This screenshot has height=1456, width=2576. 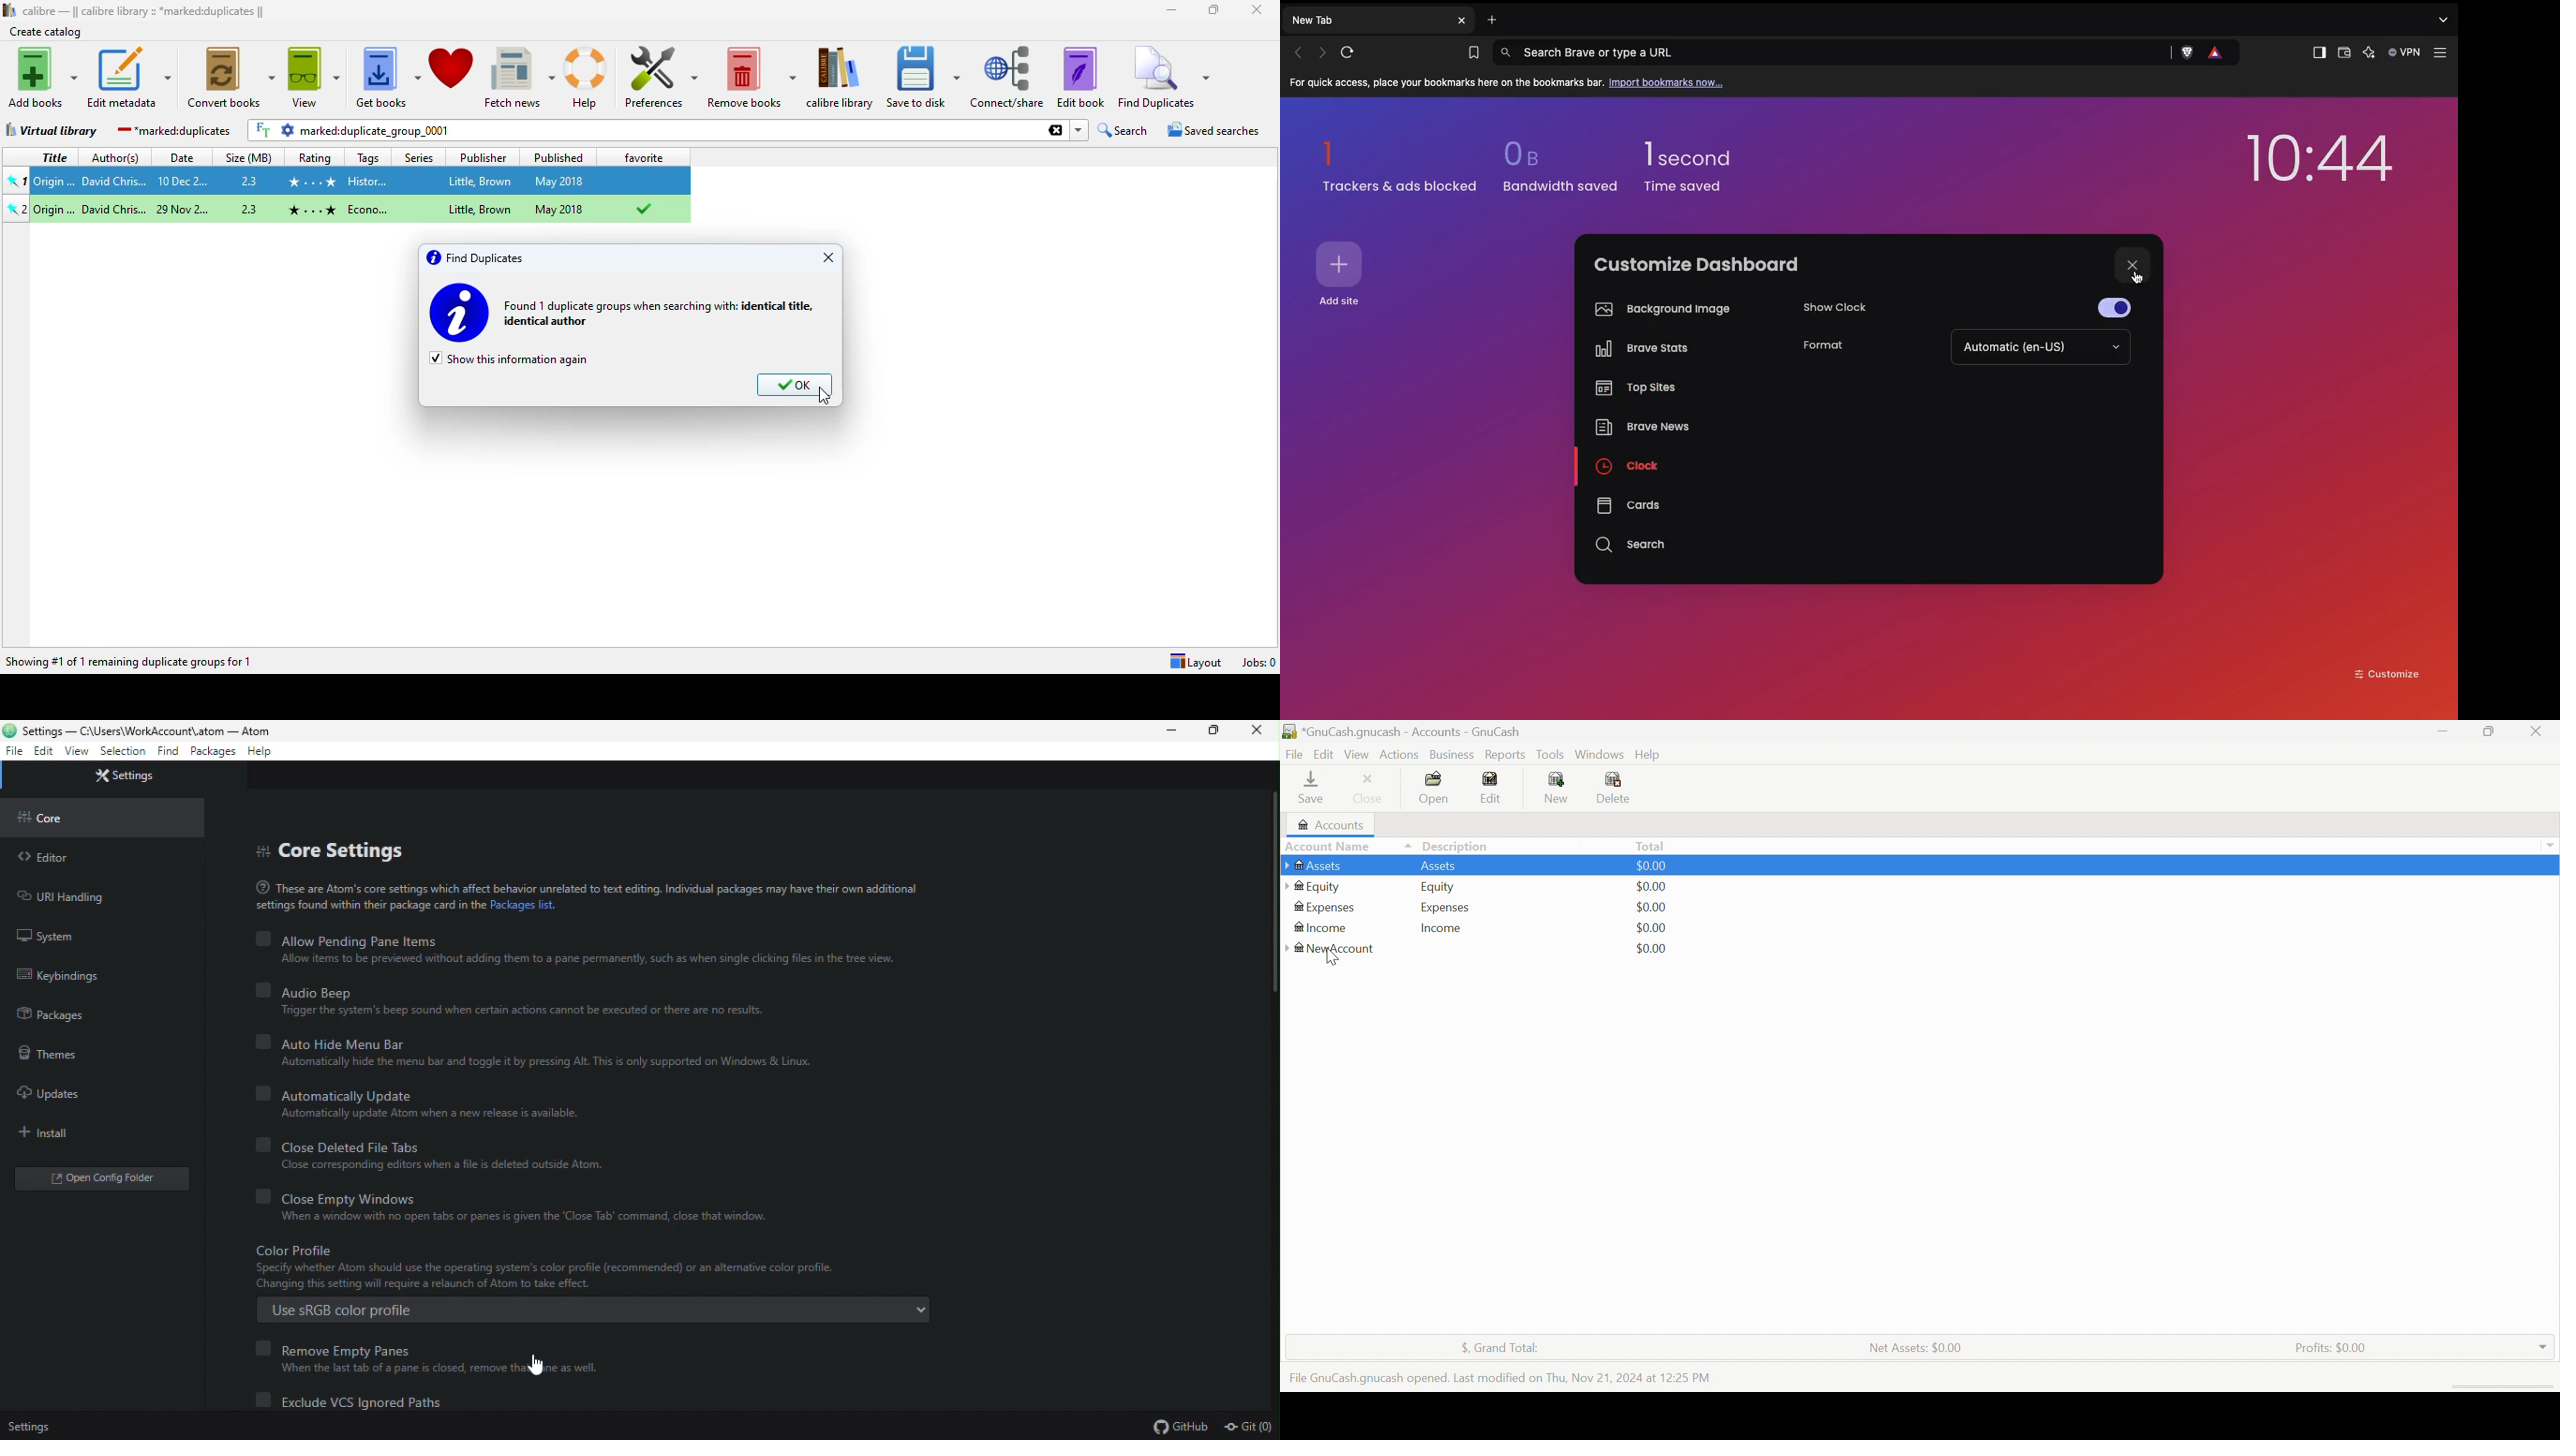 I want to click on packages, so click(x=62, y=1015).